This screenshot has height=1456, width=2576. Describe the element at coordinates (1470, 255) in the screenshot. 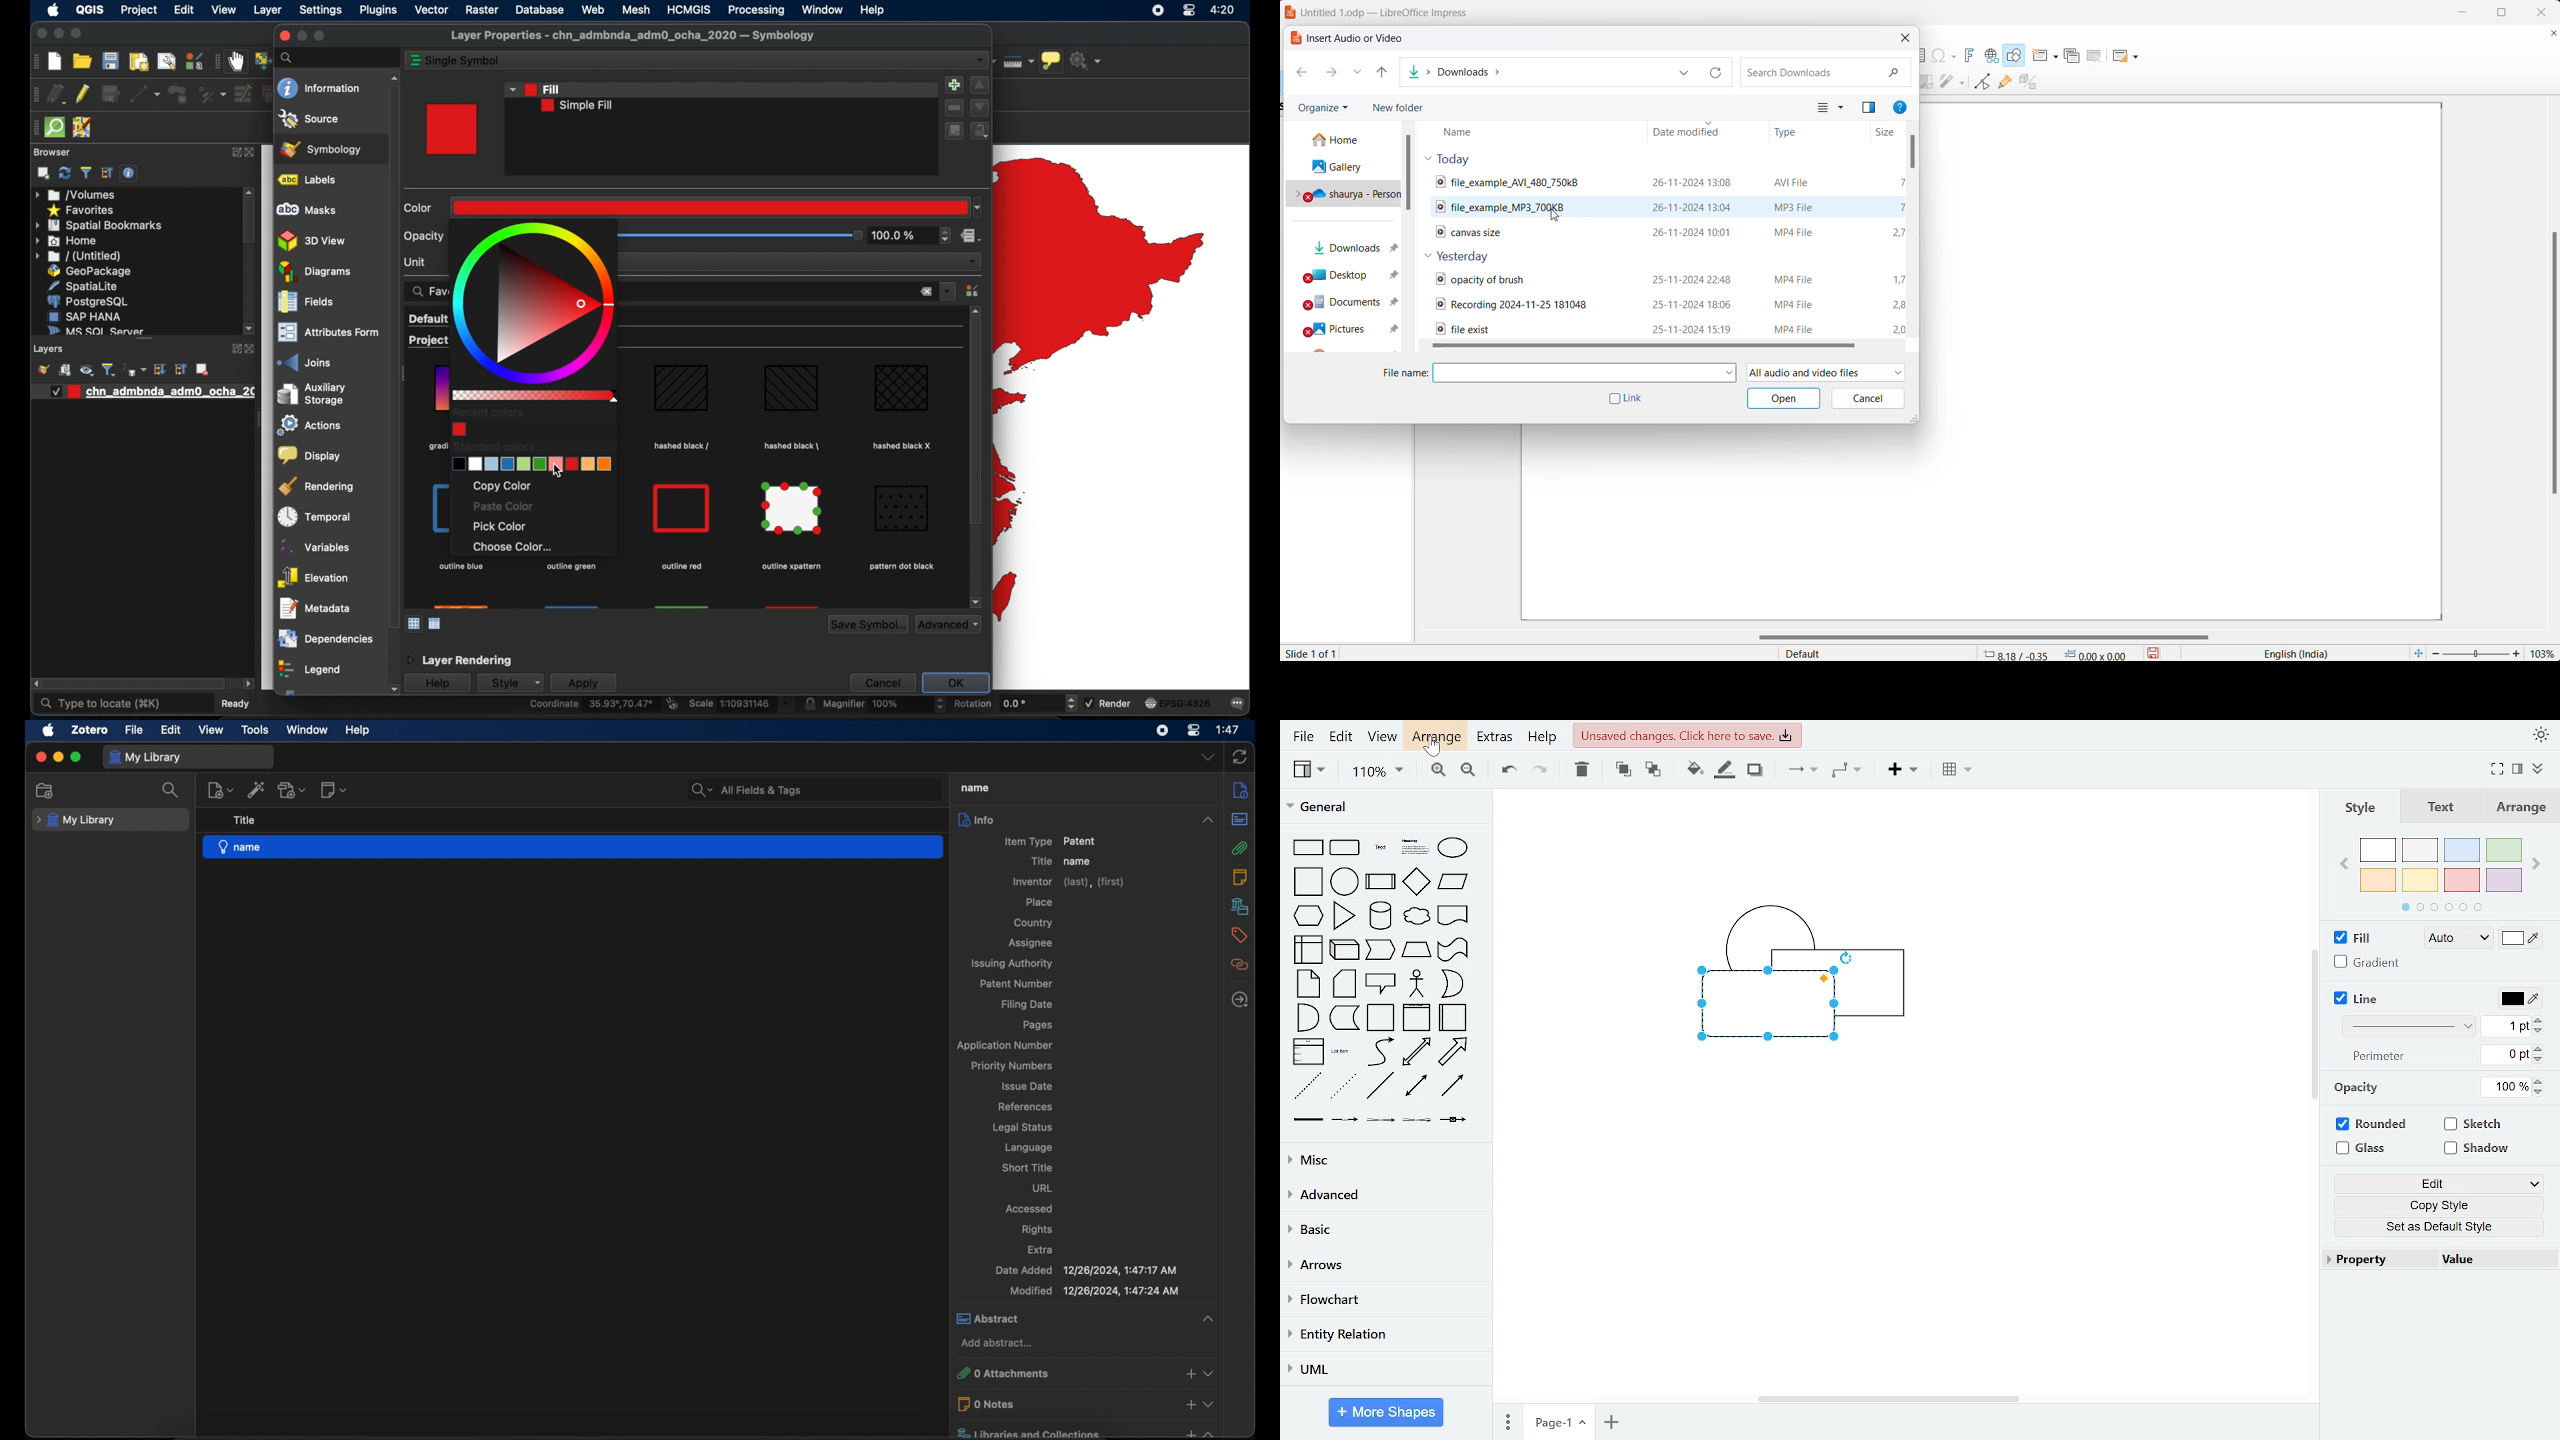

I see `yesterday files` at that location.